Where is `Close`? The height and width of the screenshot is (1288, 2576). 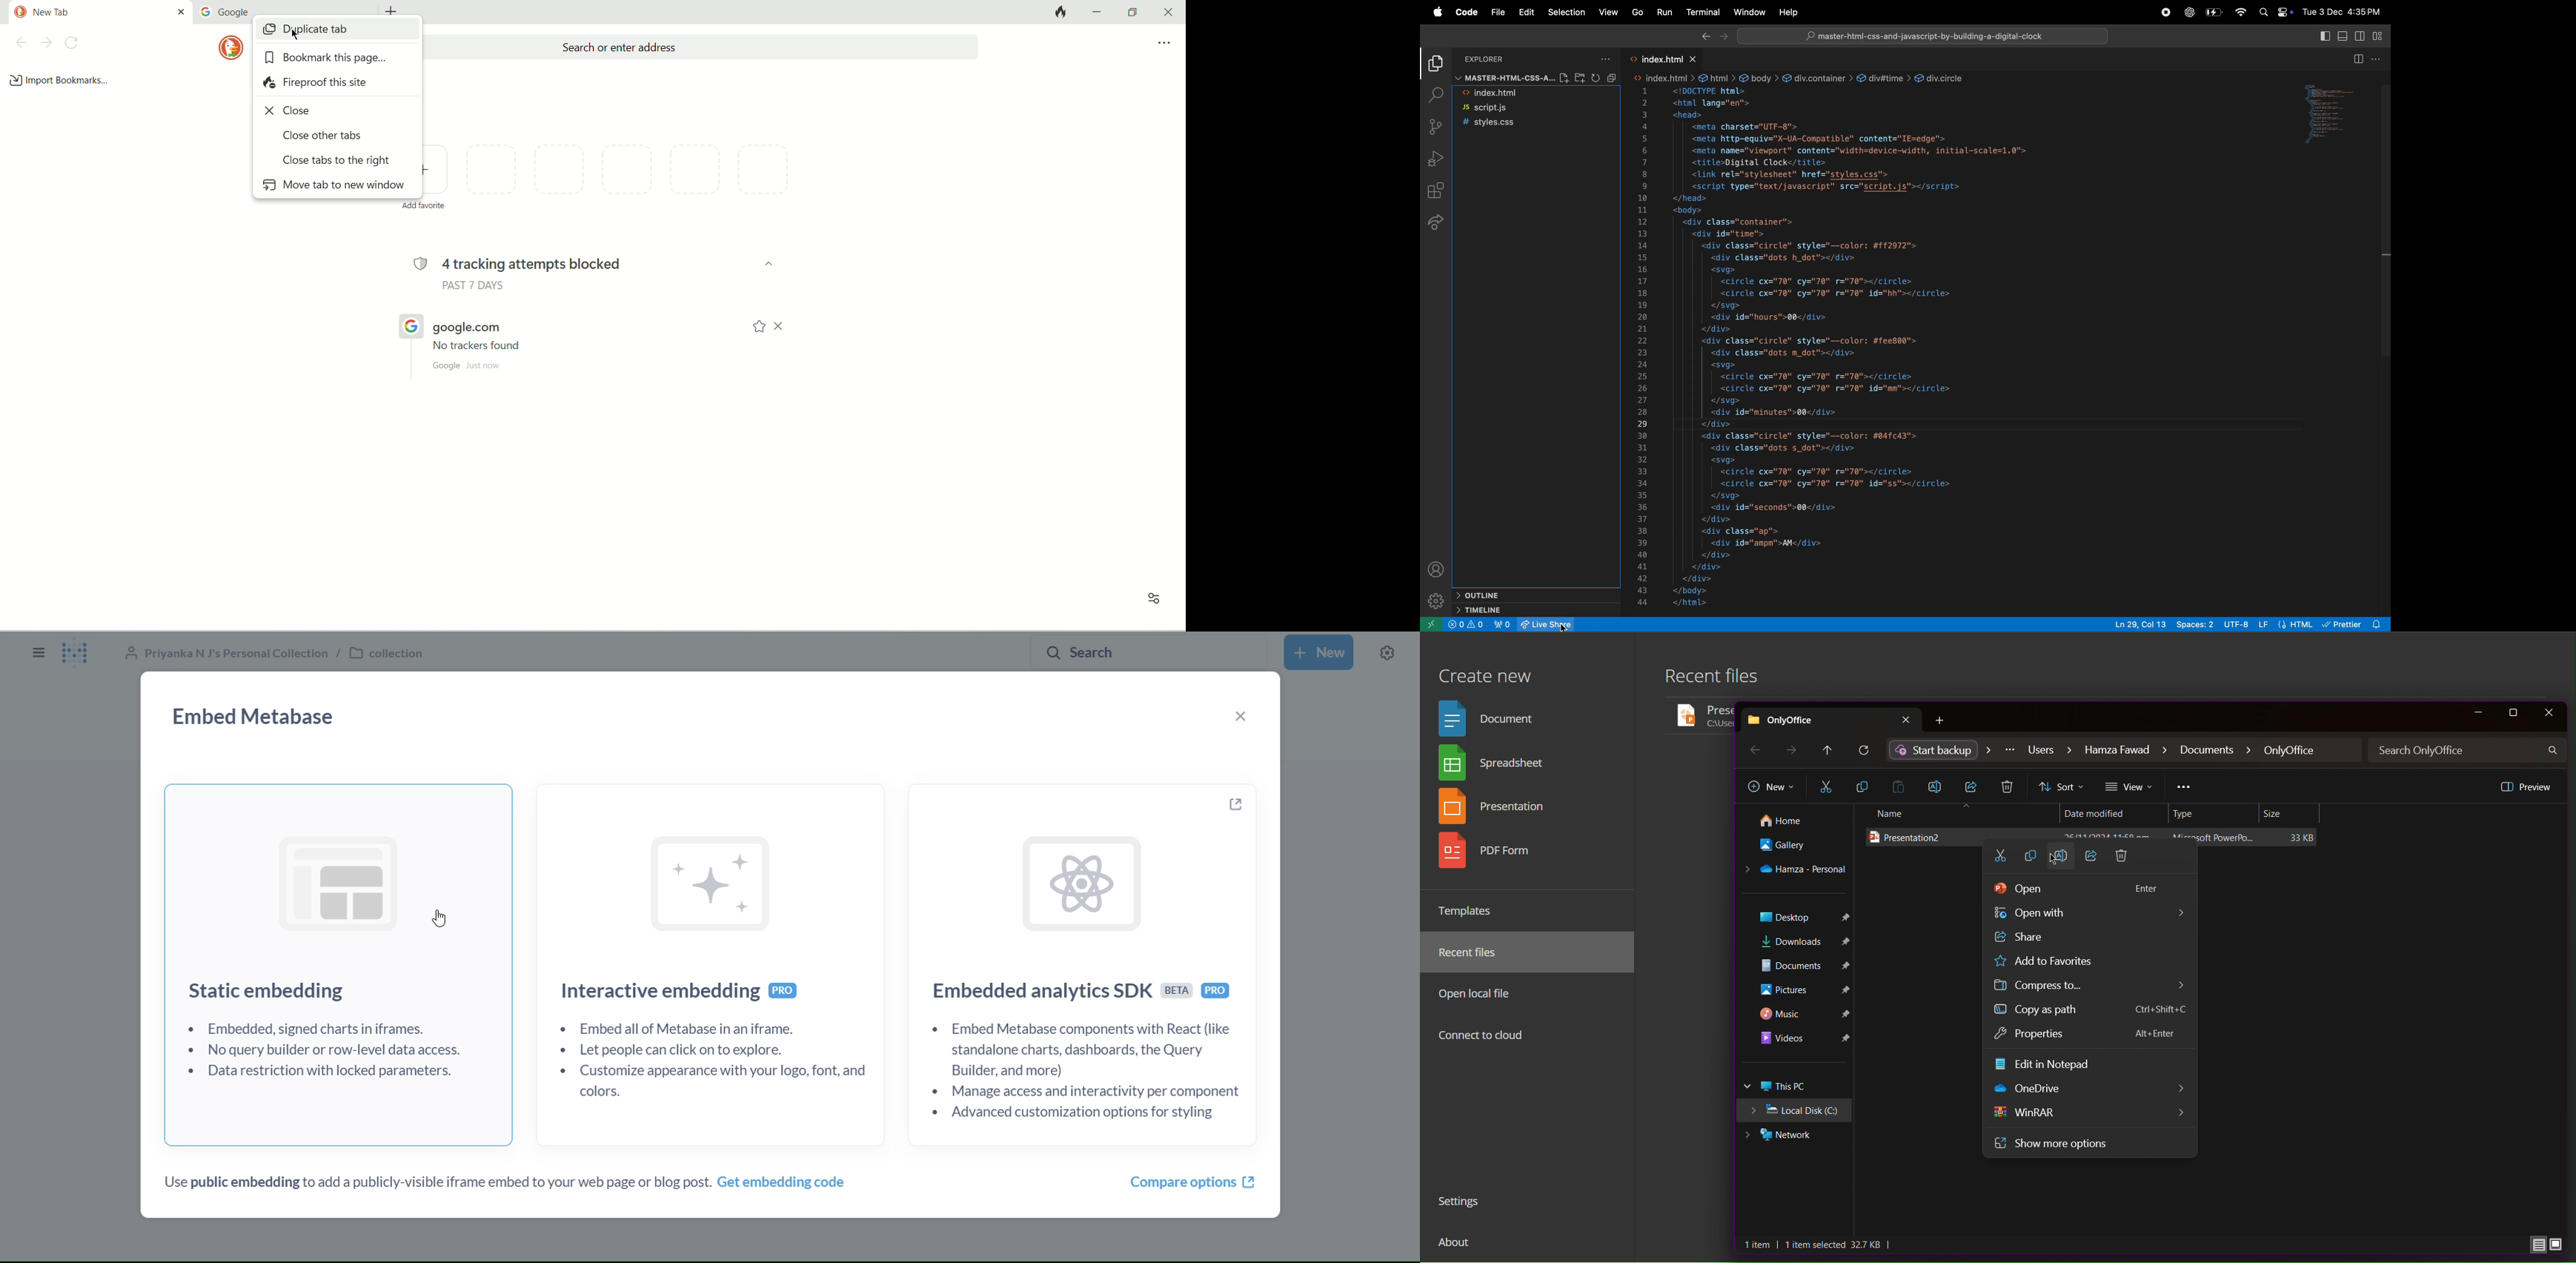 Close is located at coordinates (2549, 713).